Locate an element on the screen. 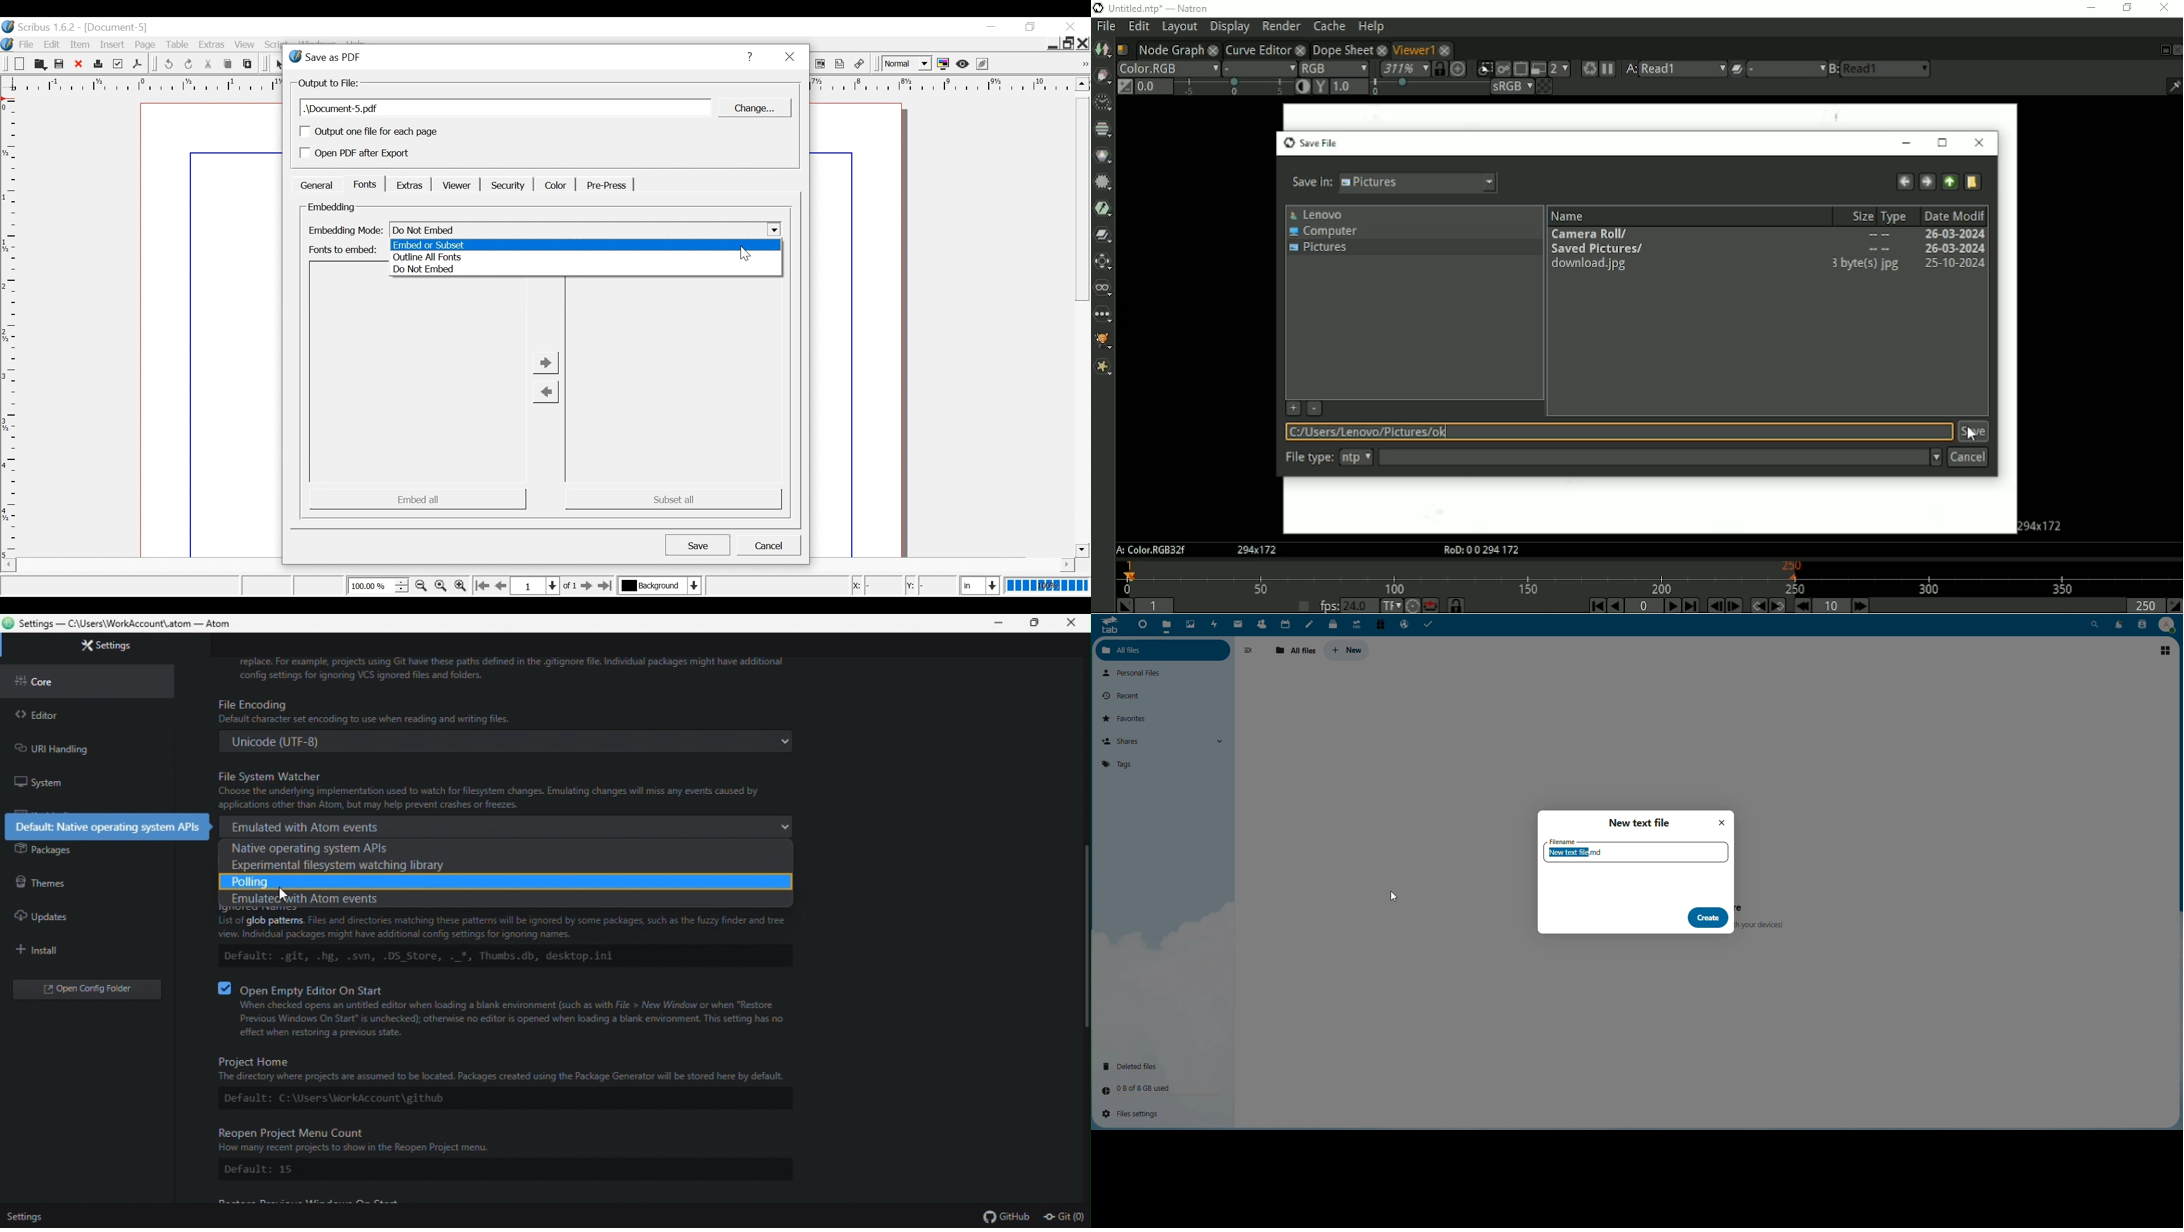 Image resolution: width=2184 pixels, height=1232 pixels. Tasks is located at coordinates (1432, 625).